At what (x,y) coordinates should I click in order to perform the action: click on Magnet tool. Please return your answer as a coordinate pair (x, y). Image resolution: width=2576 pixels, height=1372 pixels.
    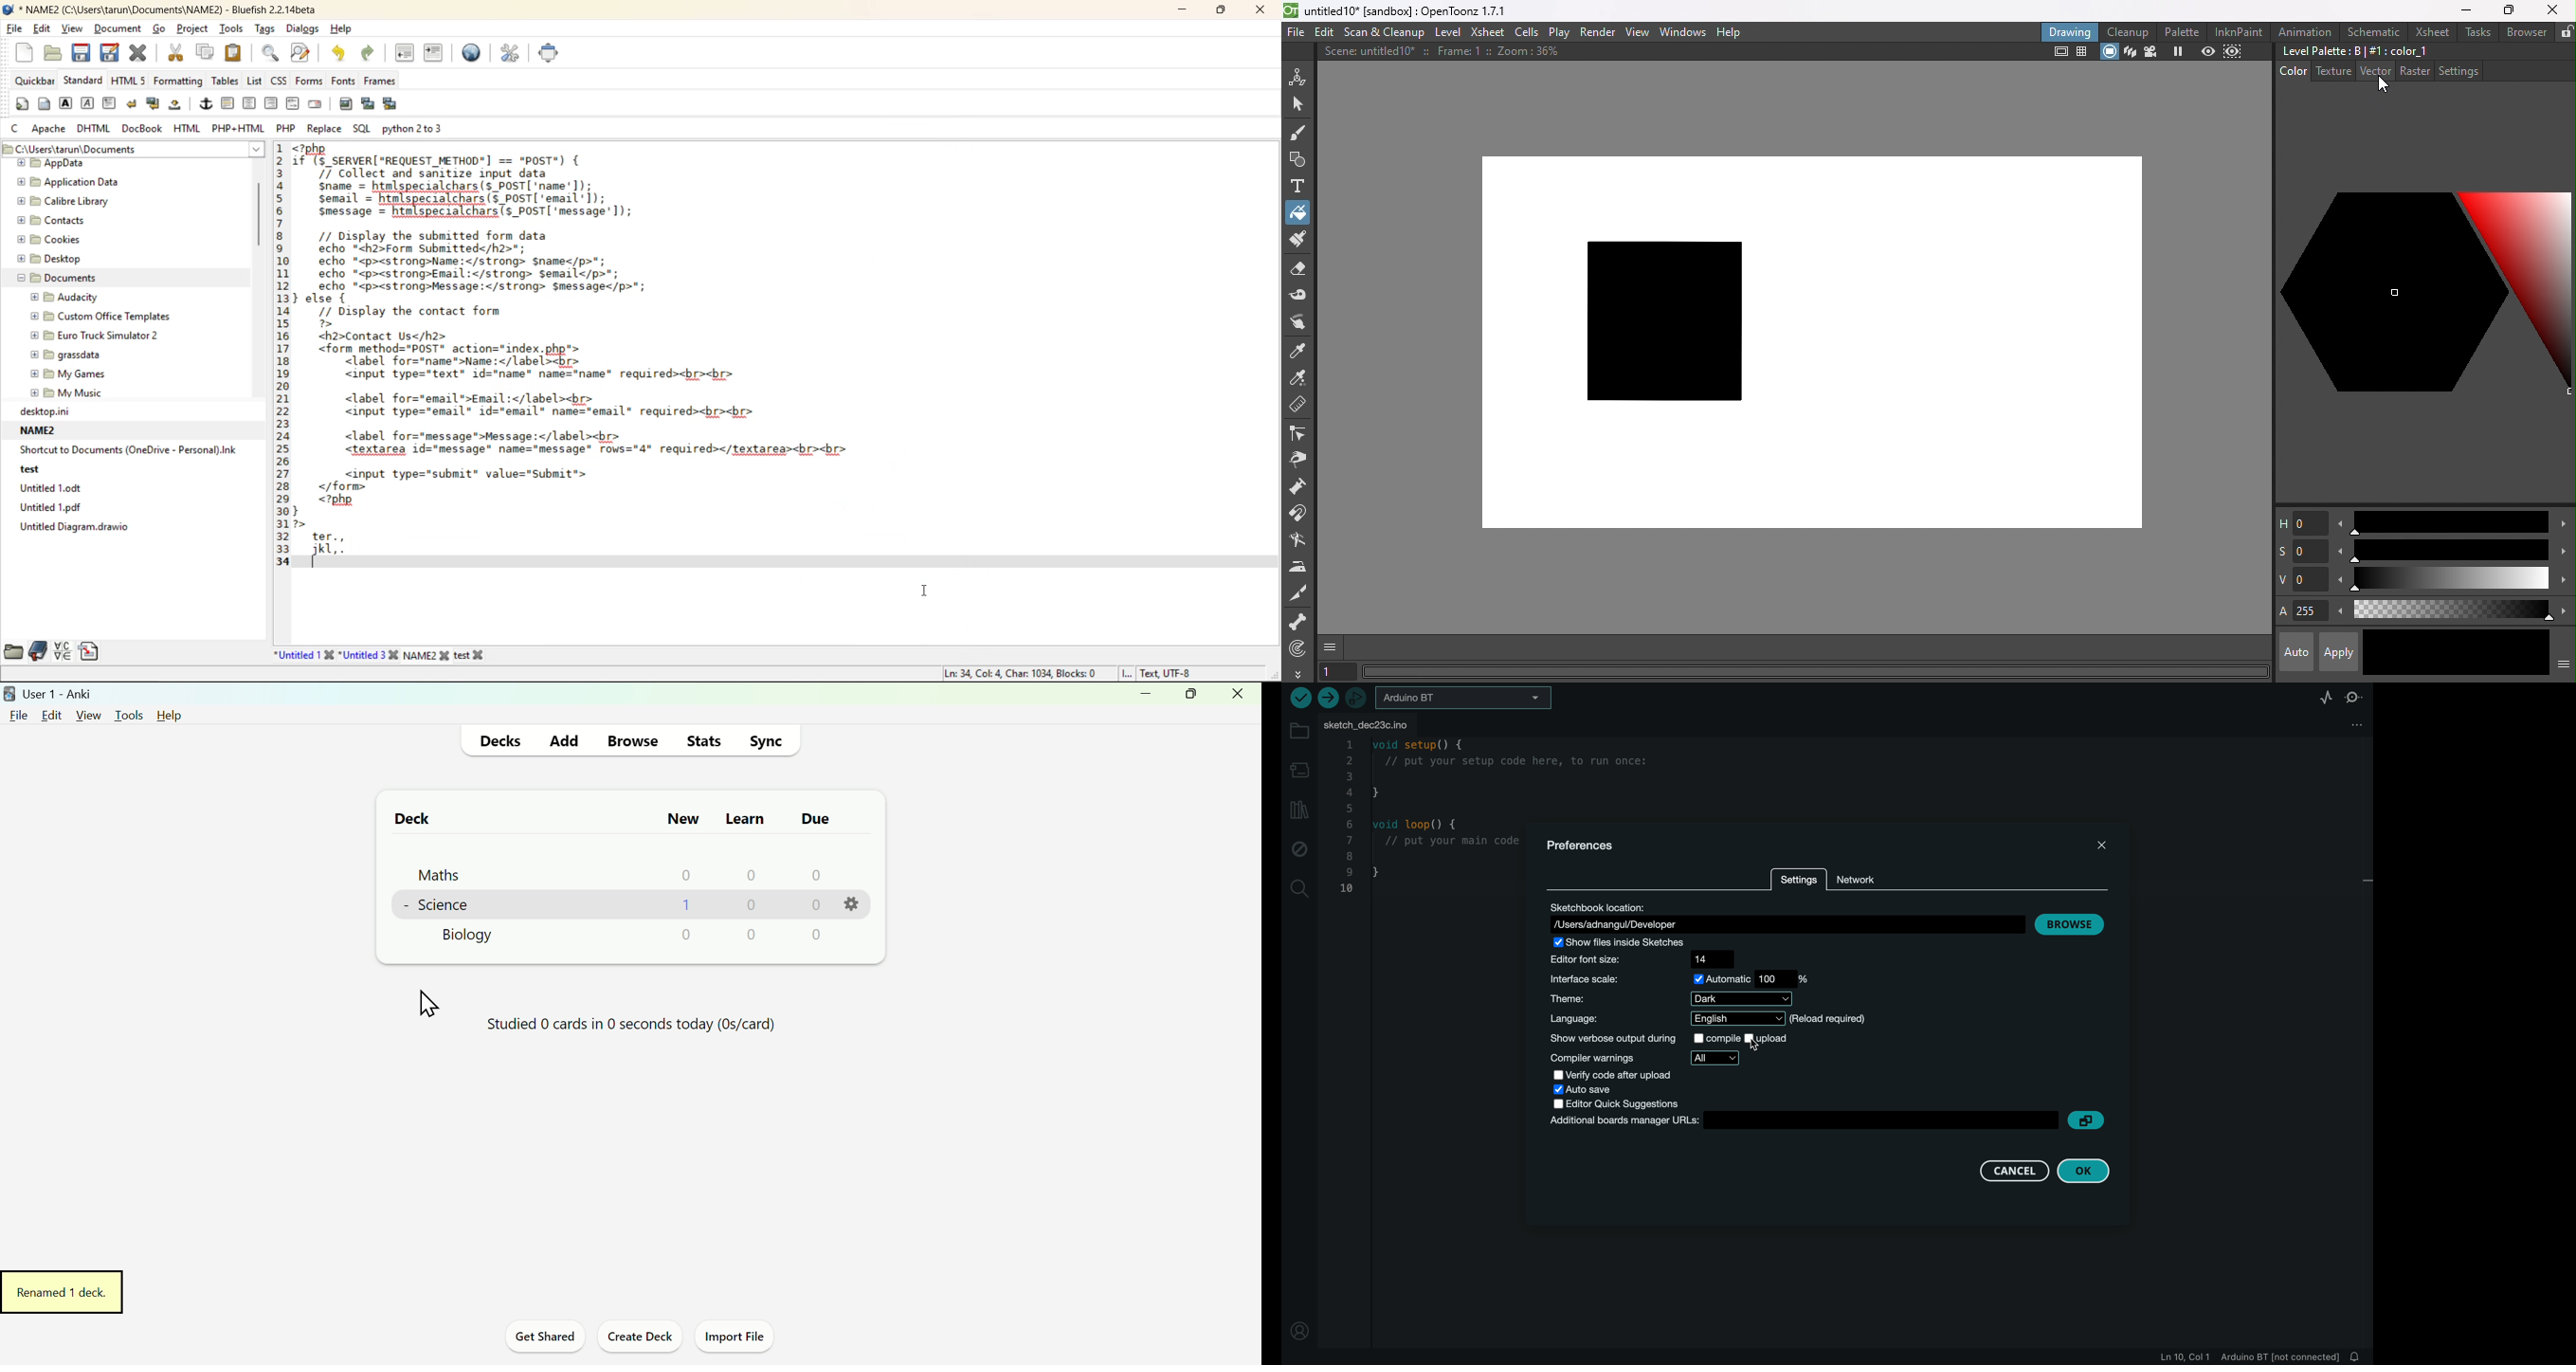
    Looking at the image, I should click on (1300, 515).